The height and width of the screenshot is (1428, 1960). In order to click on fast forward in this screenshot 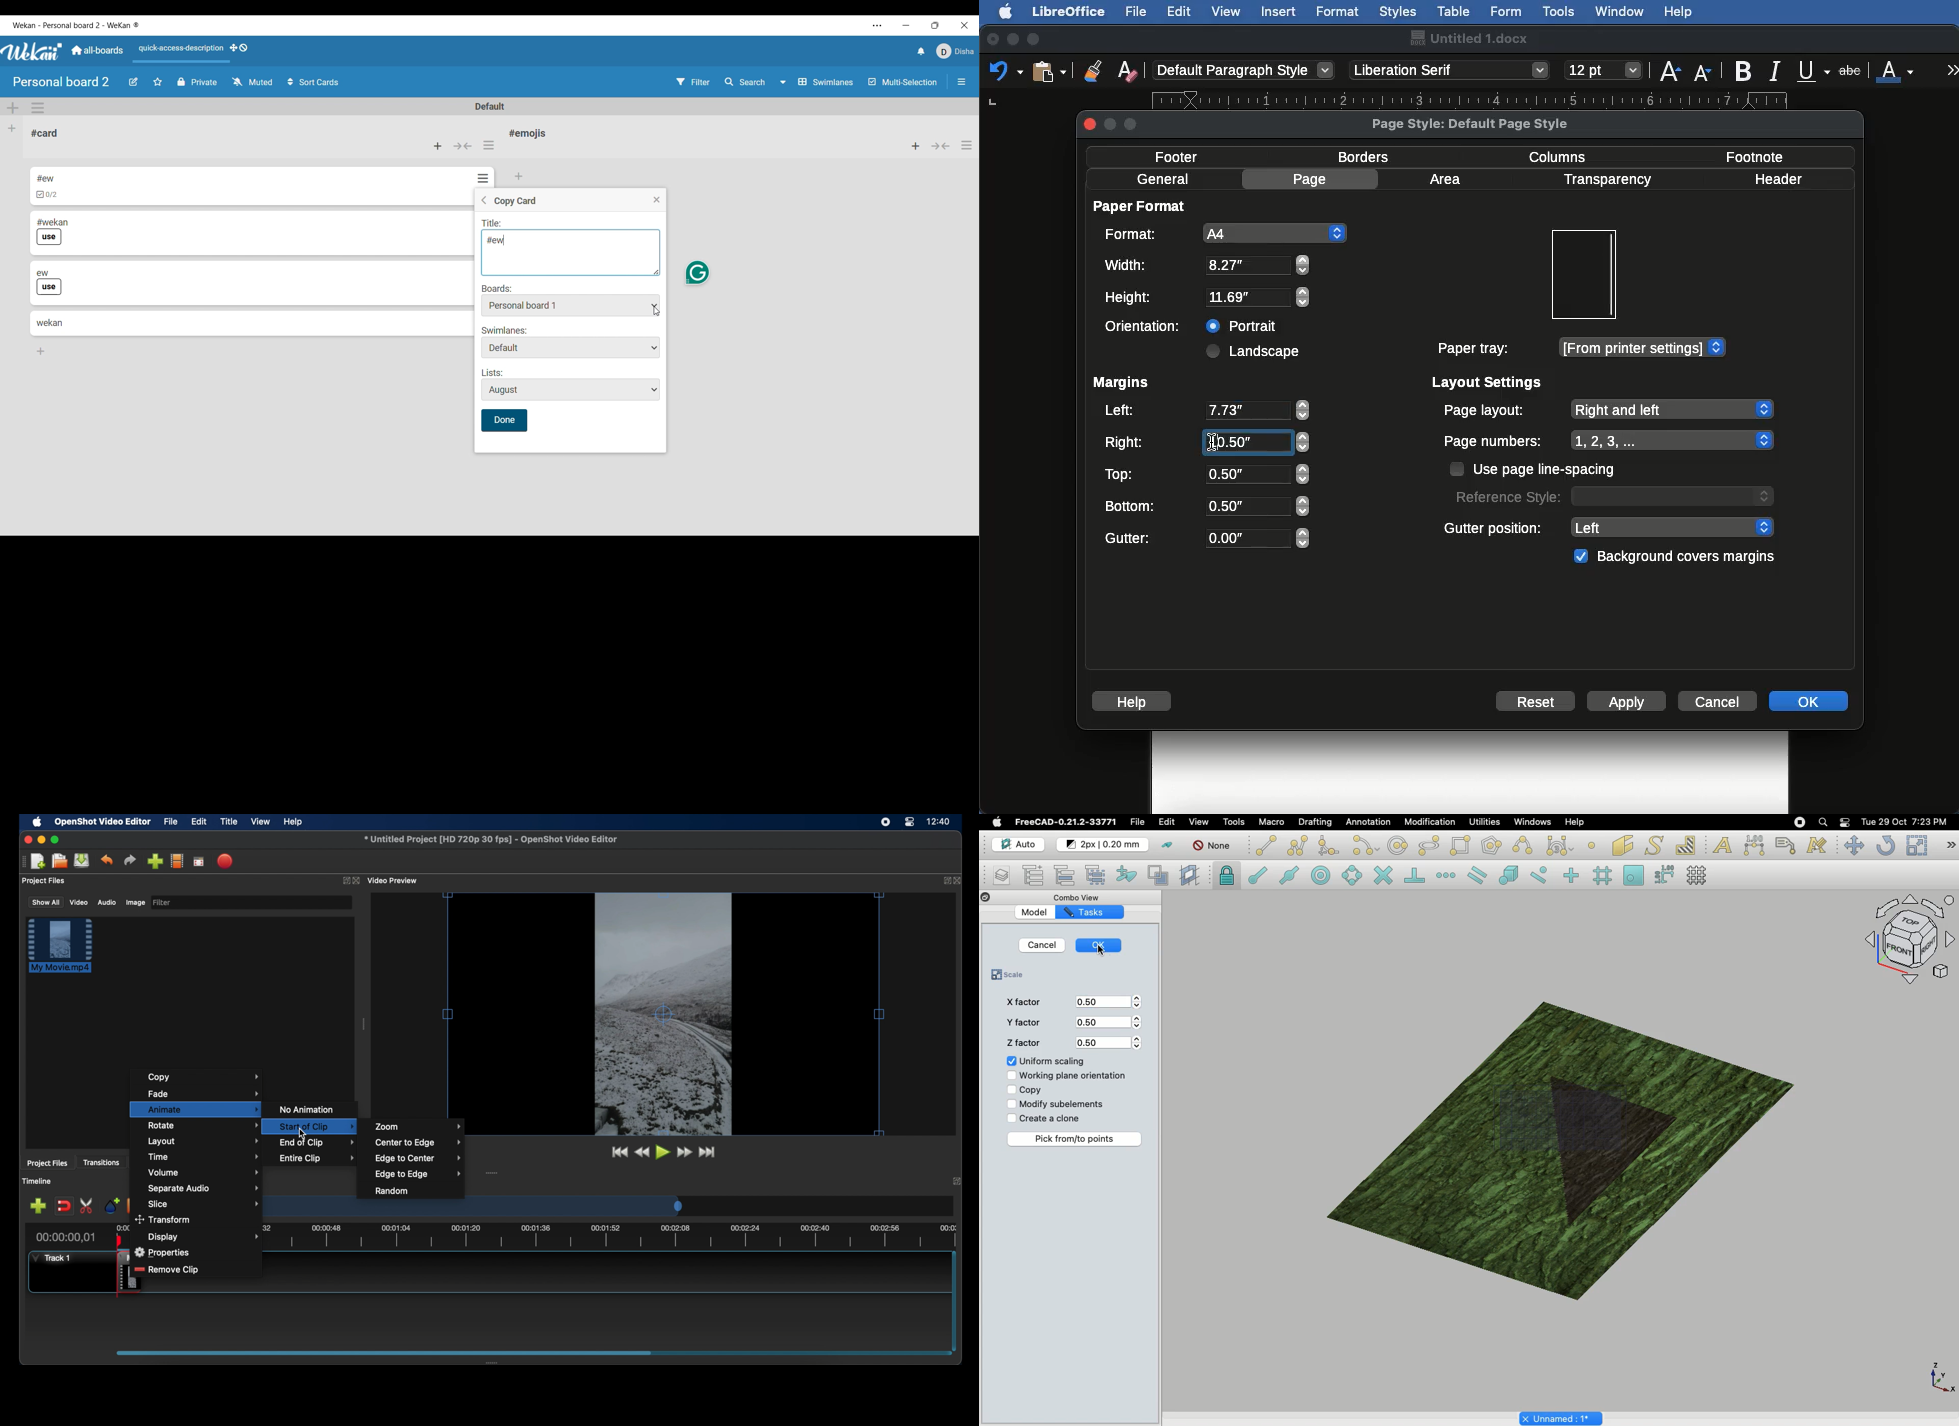, I will do `click(685, 1152)`.